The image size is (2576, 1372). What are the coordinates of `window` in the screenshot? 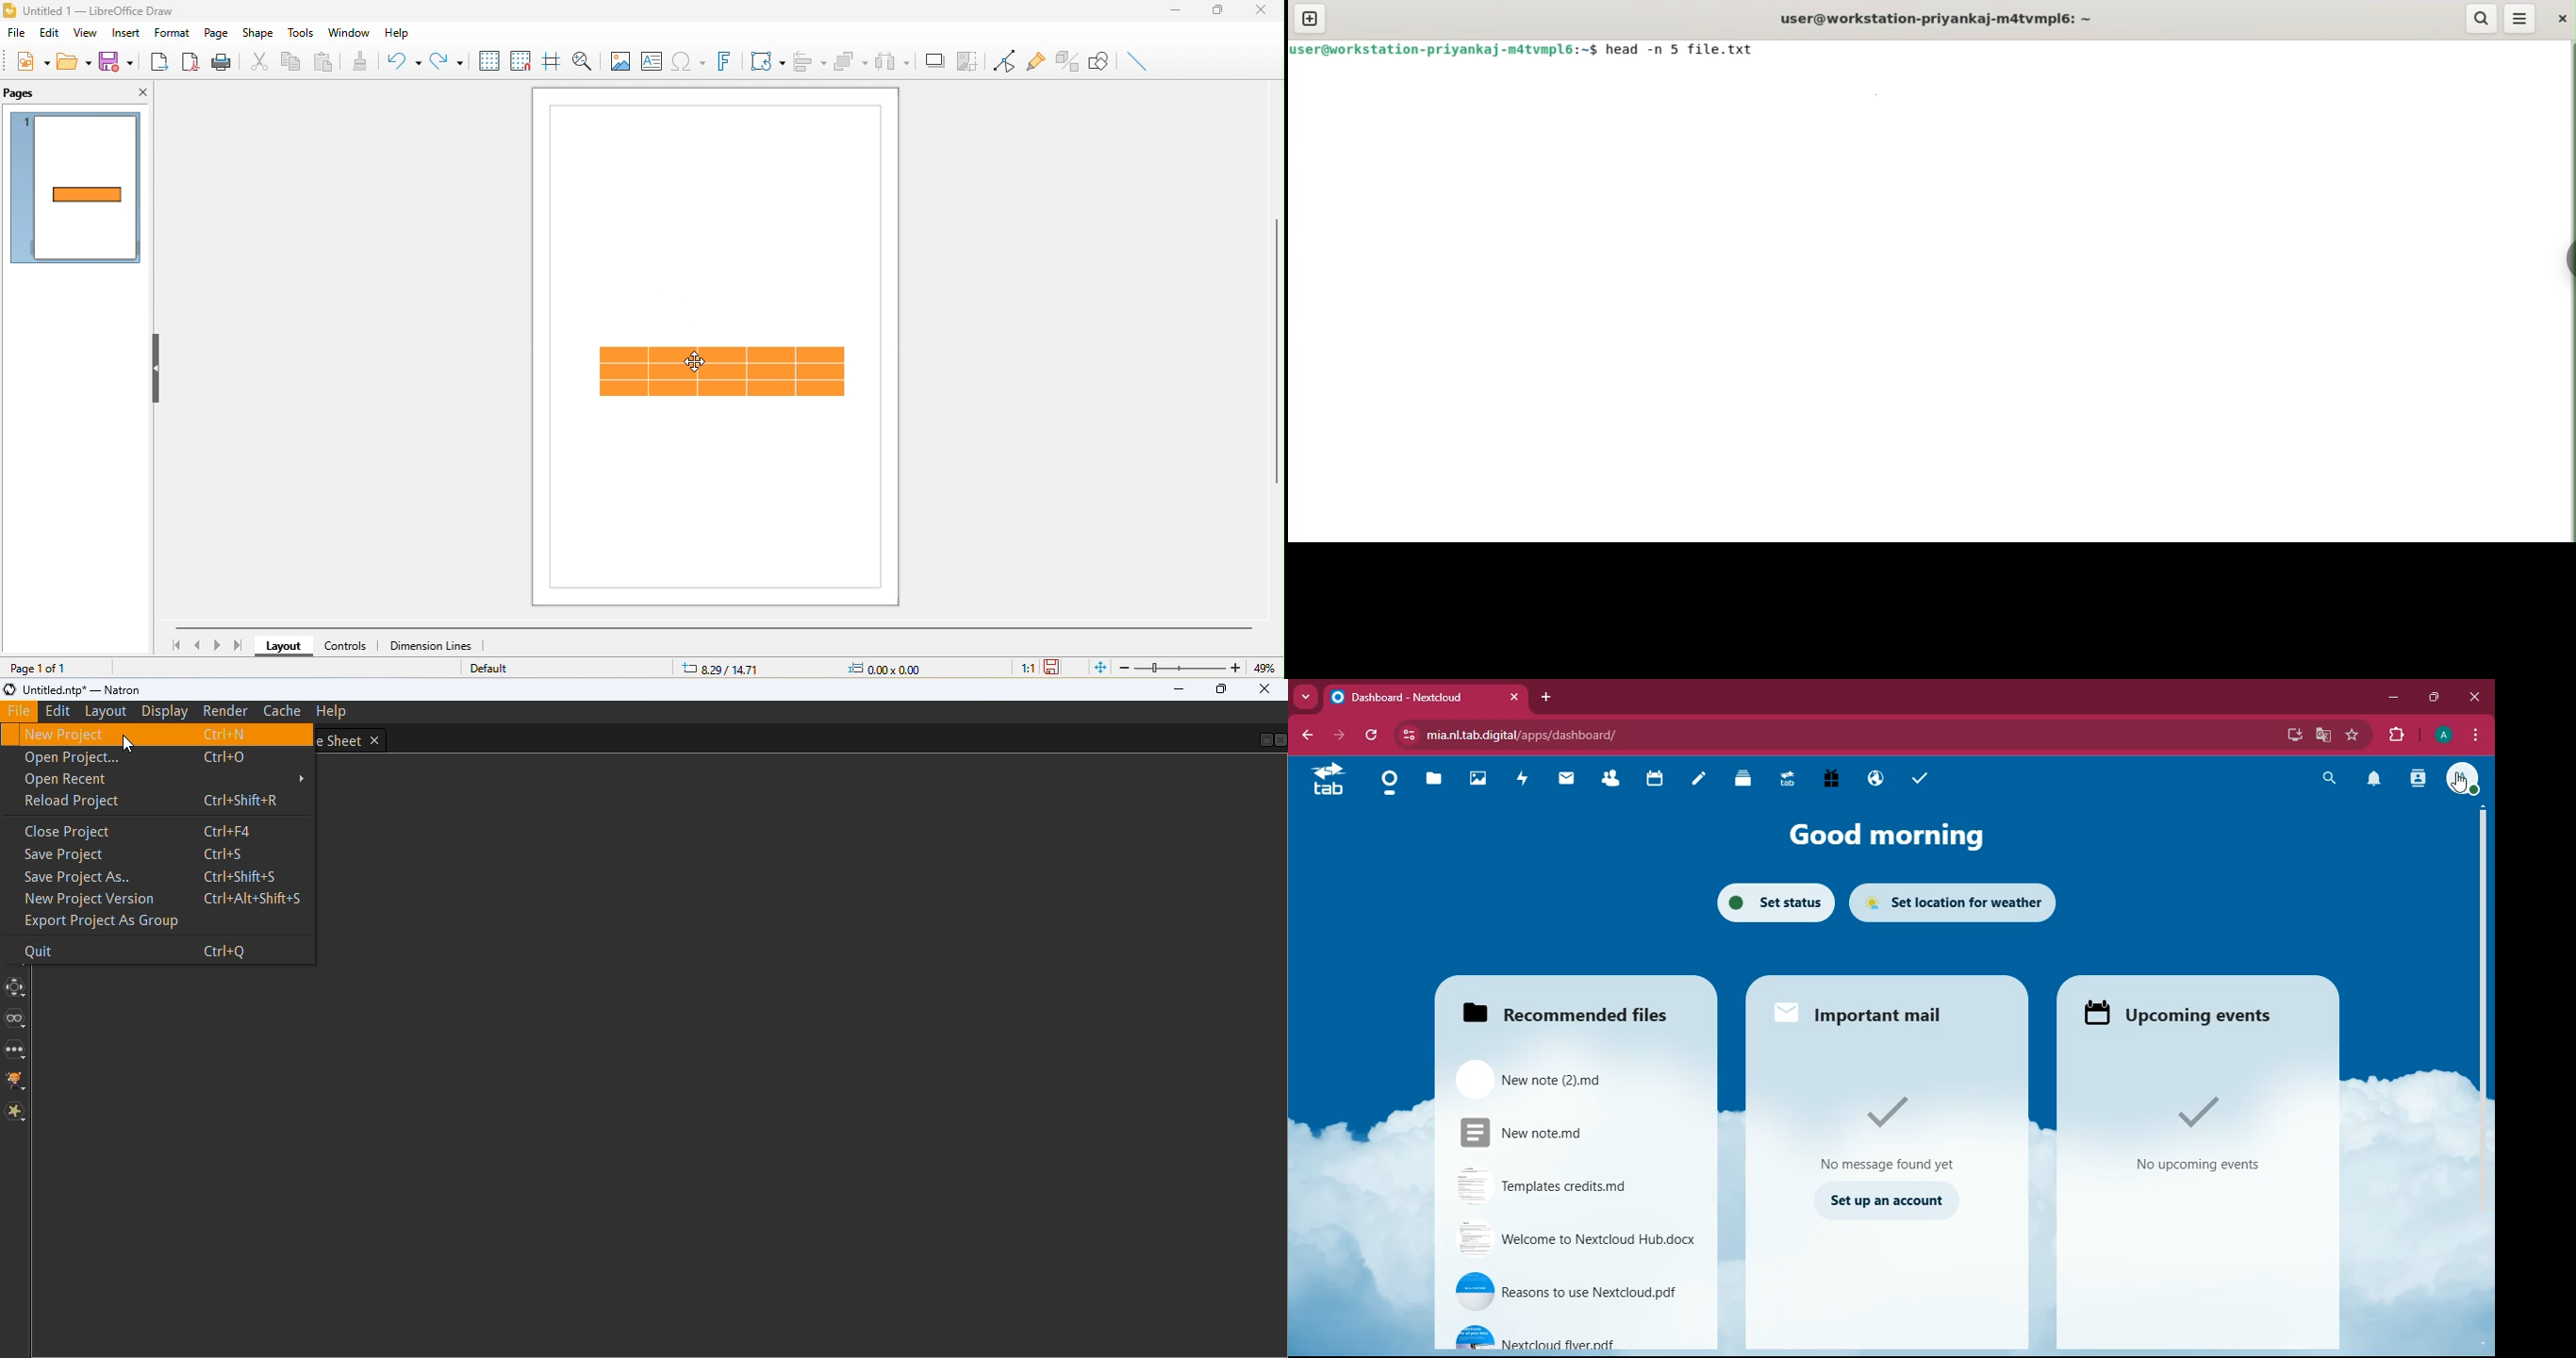 It's located at (346, 31).